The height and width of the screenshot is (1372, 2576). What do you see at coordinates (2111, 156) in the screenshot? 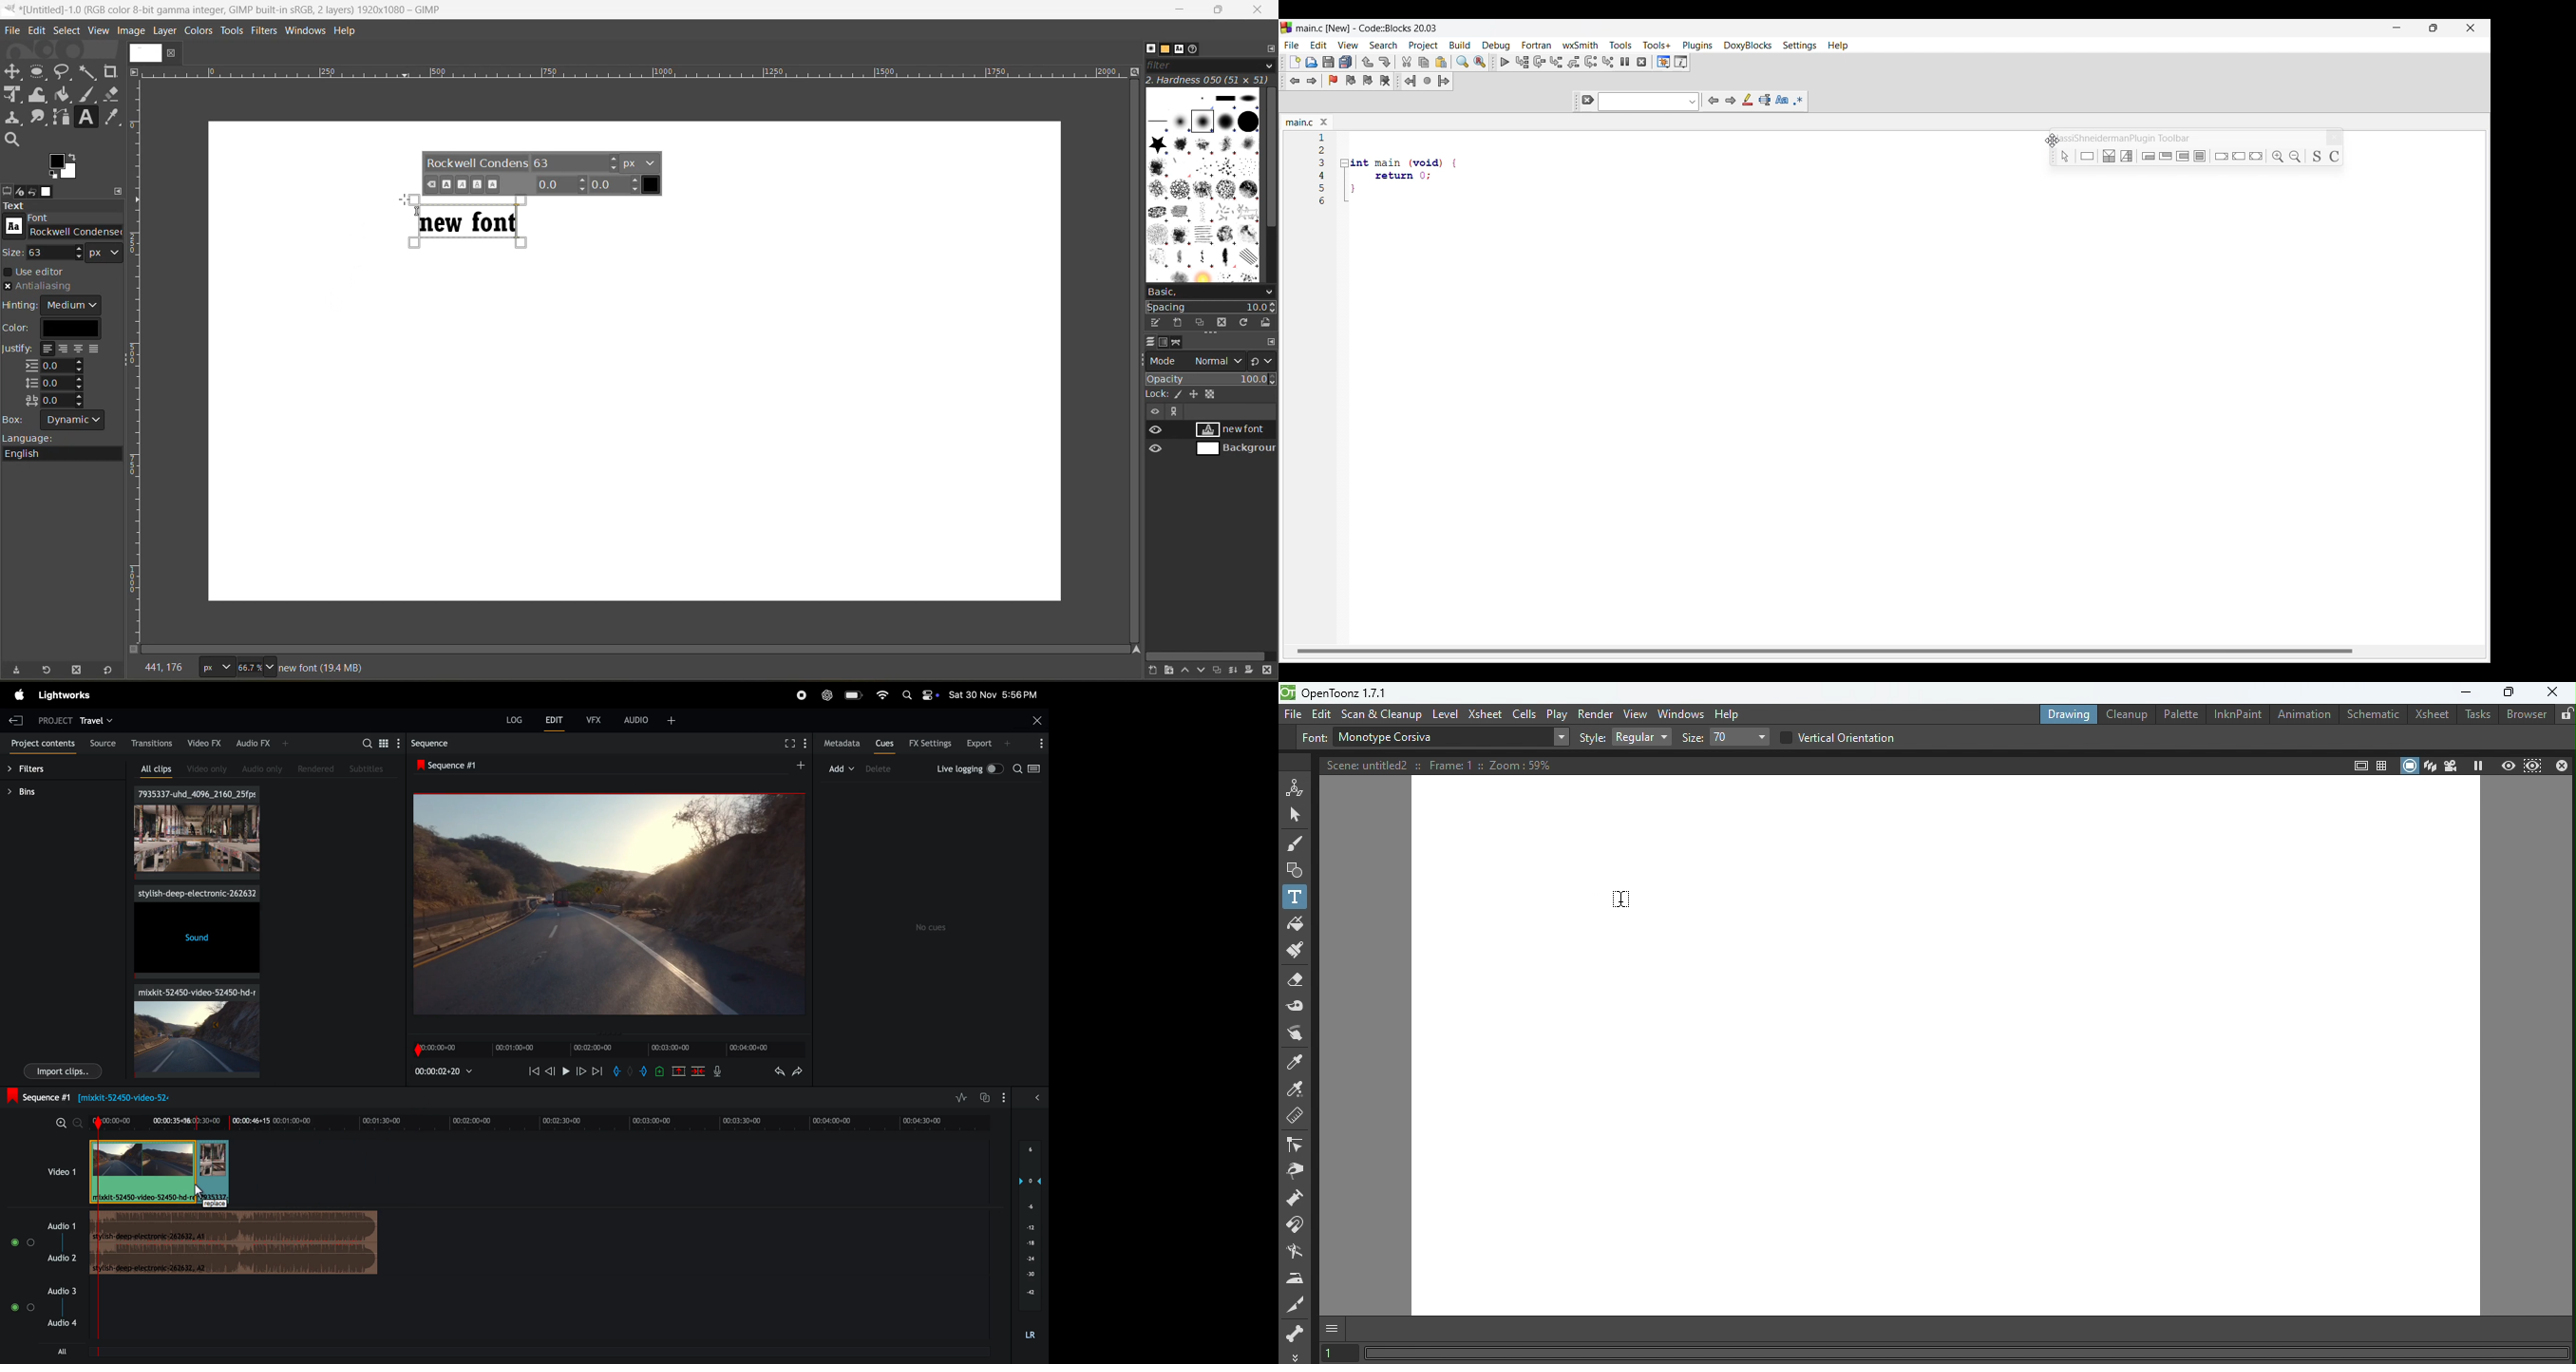
I see `` at bounding box center [2111, 156].